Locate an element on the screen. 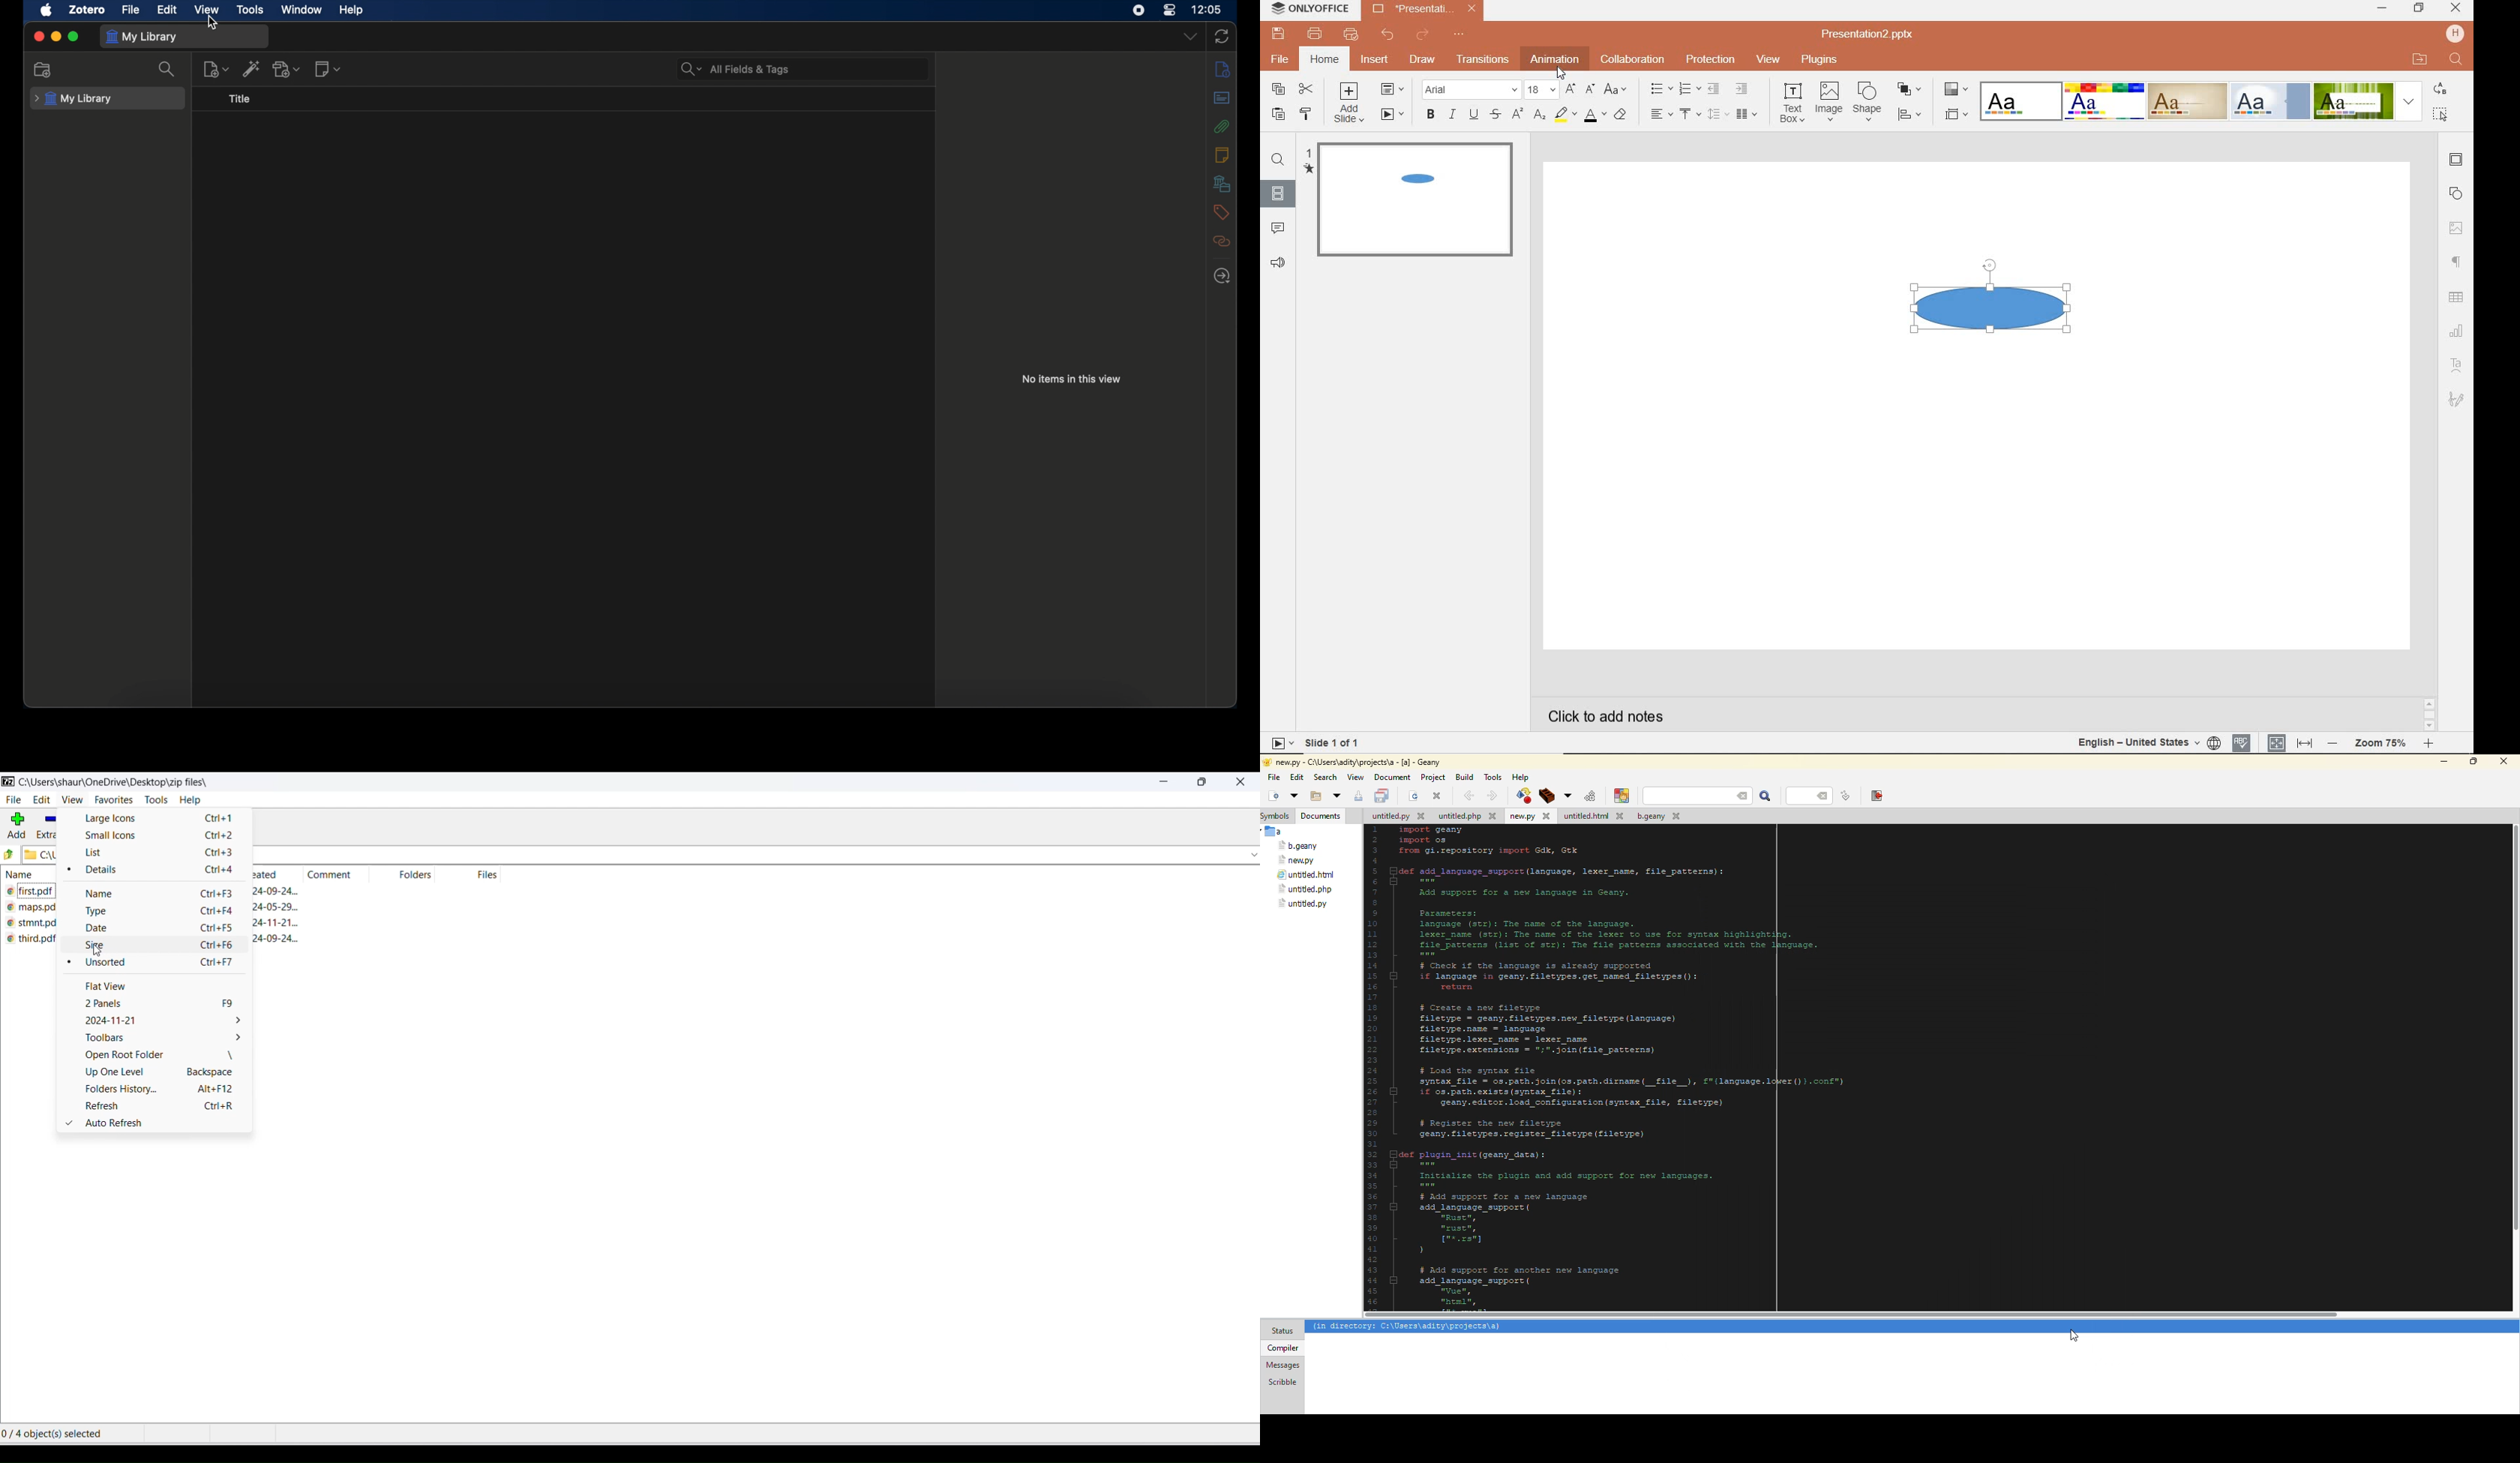 This screenshot has height=1484, width=2520. open is located at coordinates (1336, 796).